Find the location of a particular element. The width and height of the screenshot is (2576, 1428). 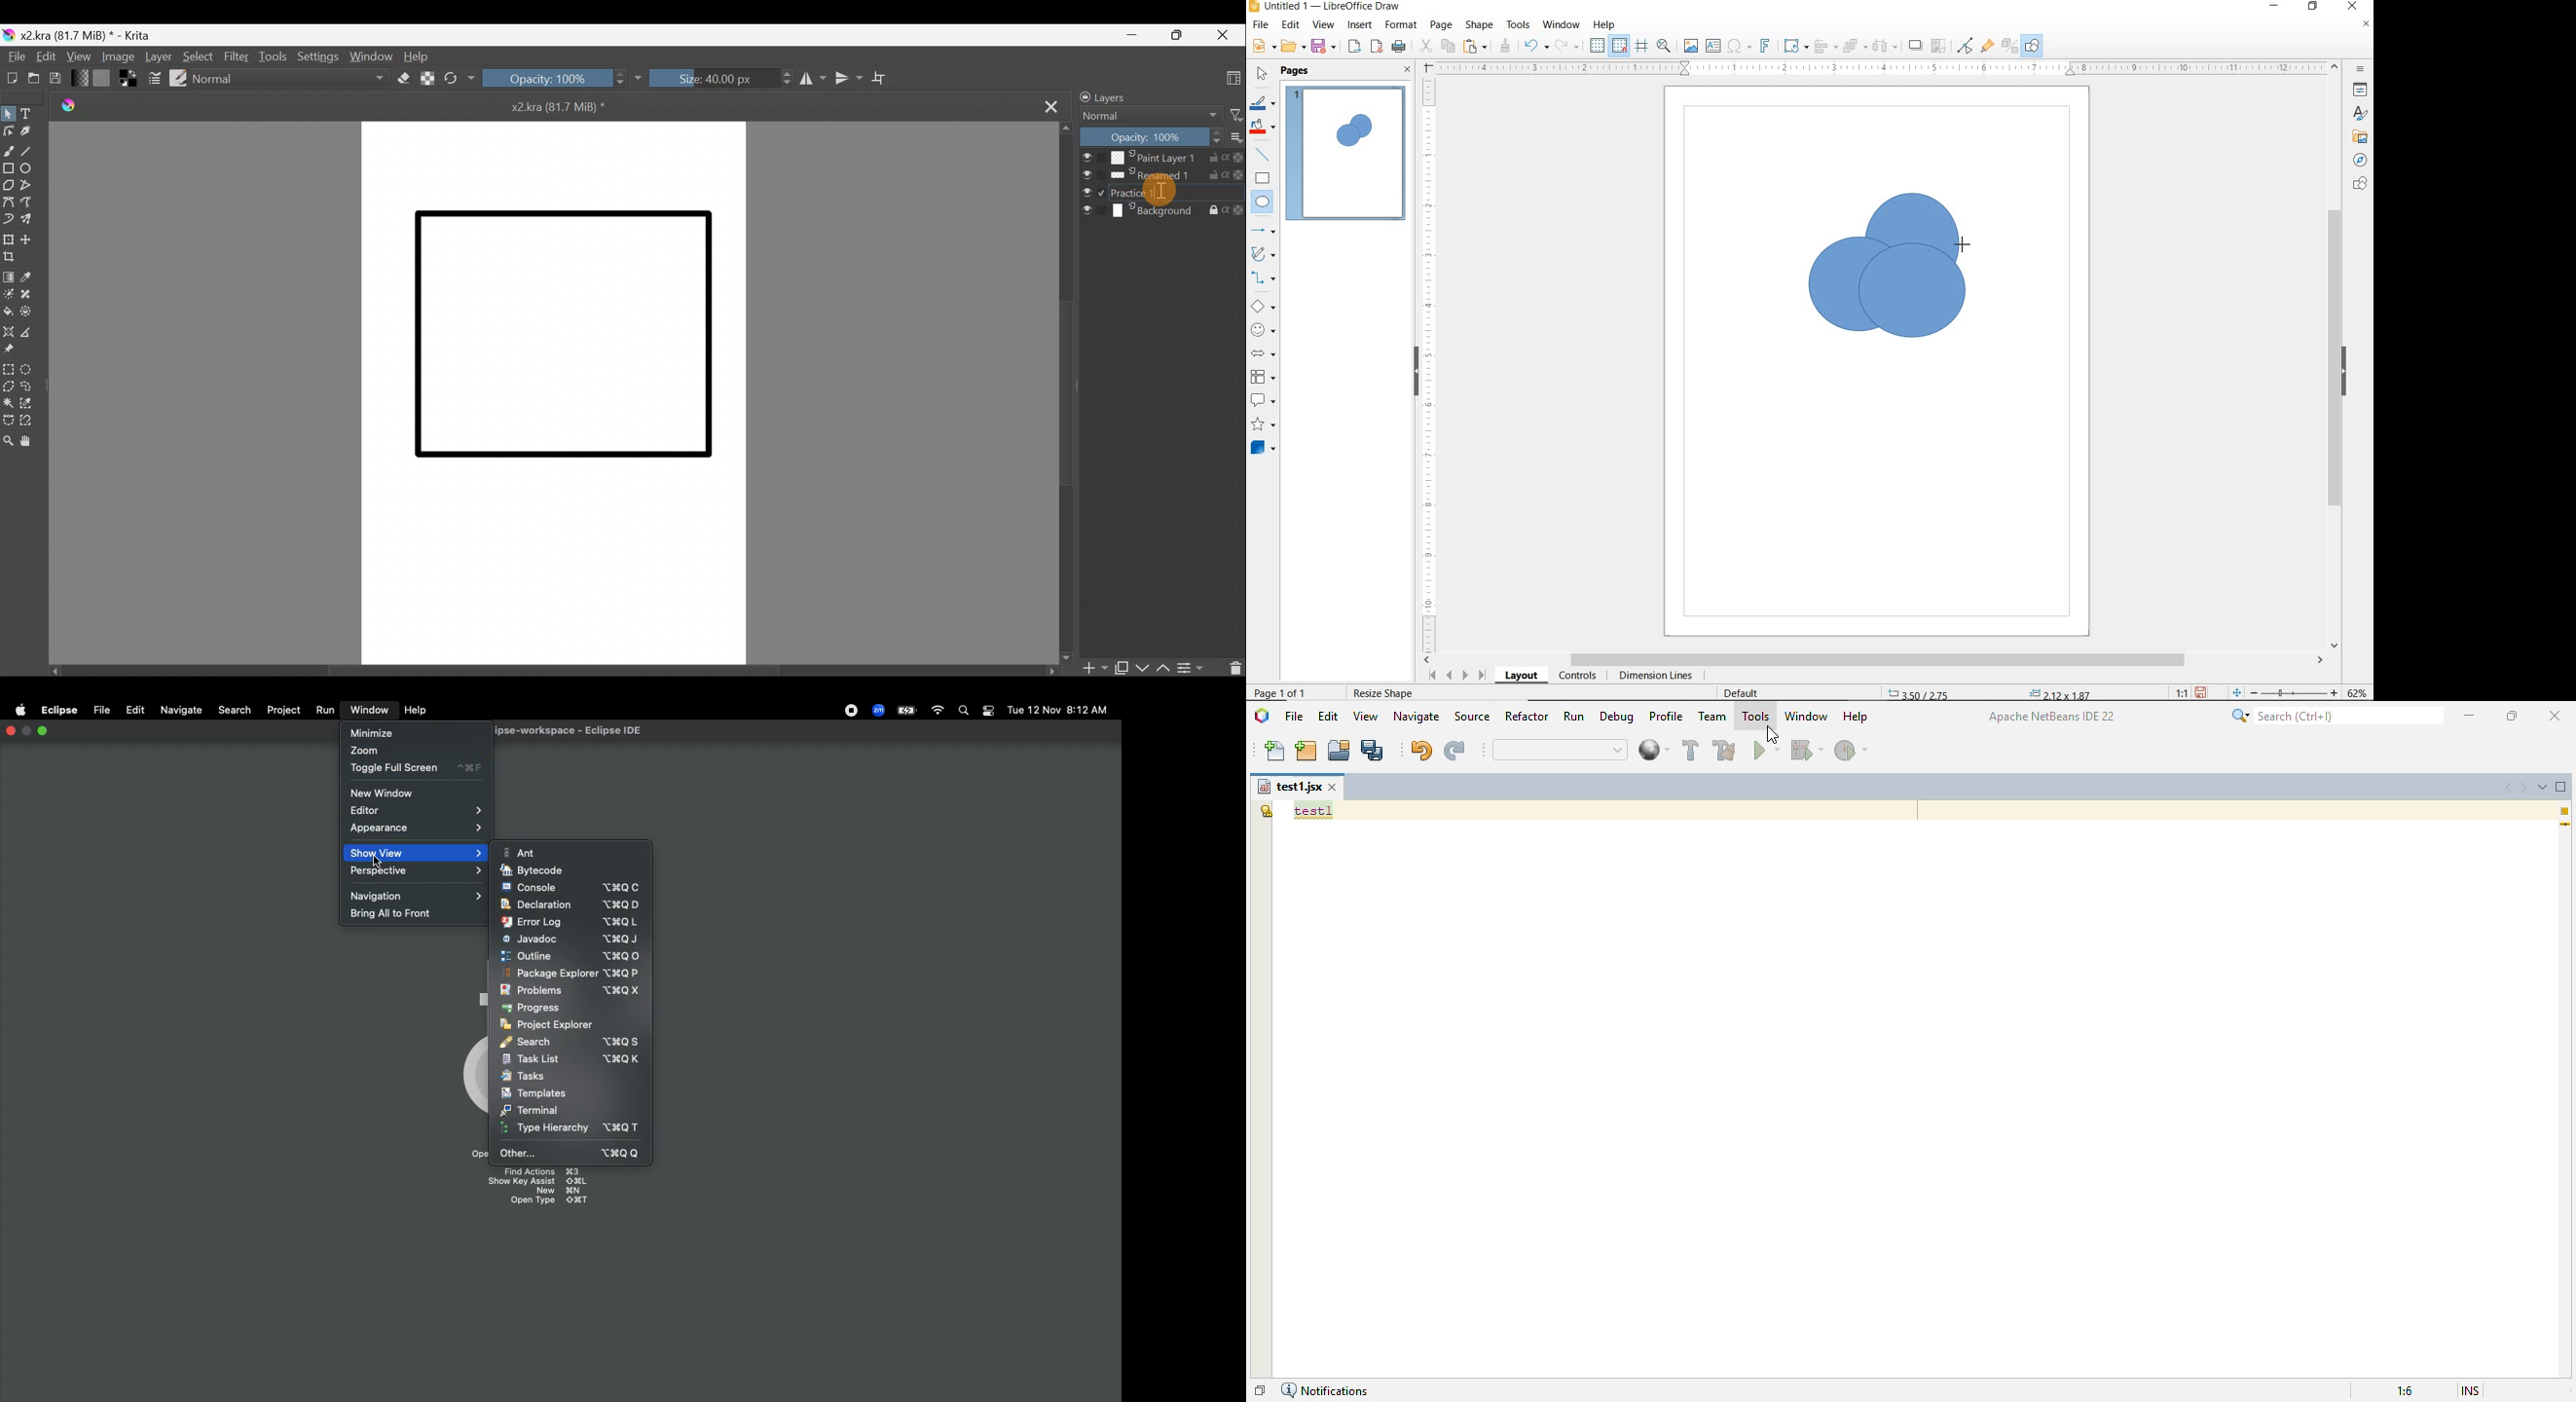

Normal Blending mode is located at coordinates (293, 79).